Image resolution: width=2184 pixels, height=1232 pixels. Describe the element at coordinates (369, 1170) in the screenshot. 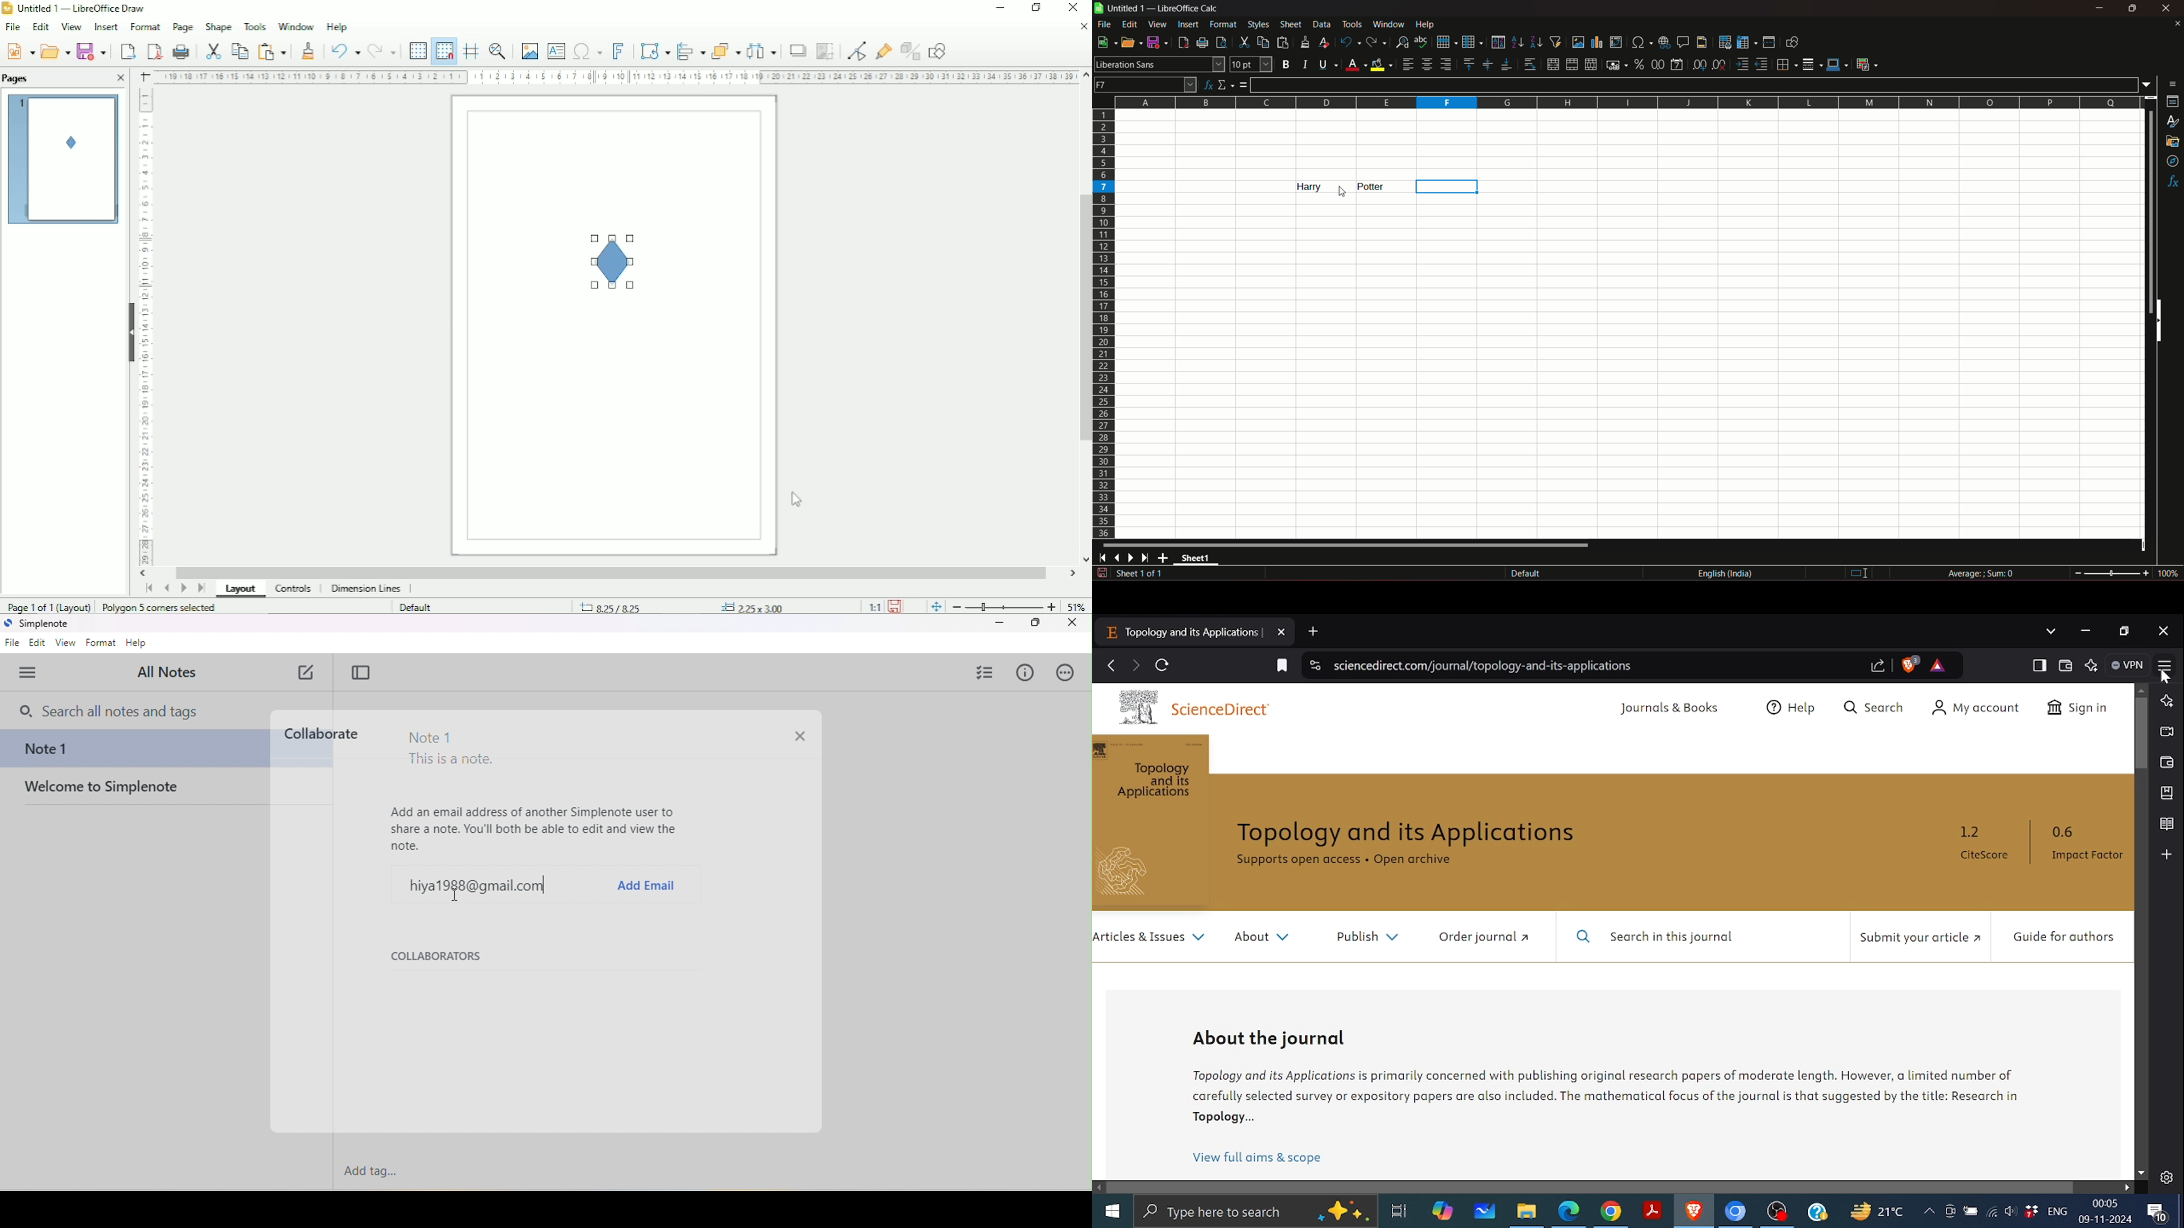

I see `add tag` at that location.